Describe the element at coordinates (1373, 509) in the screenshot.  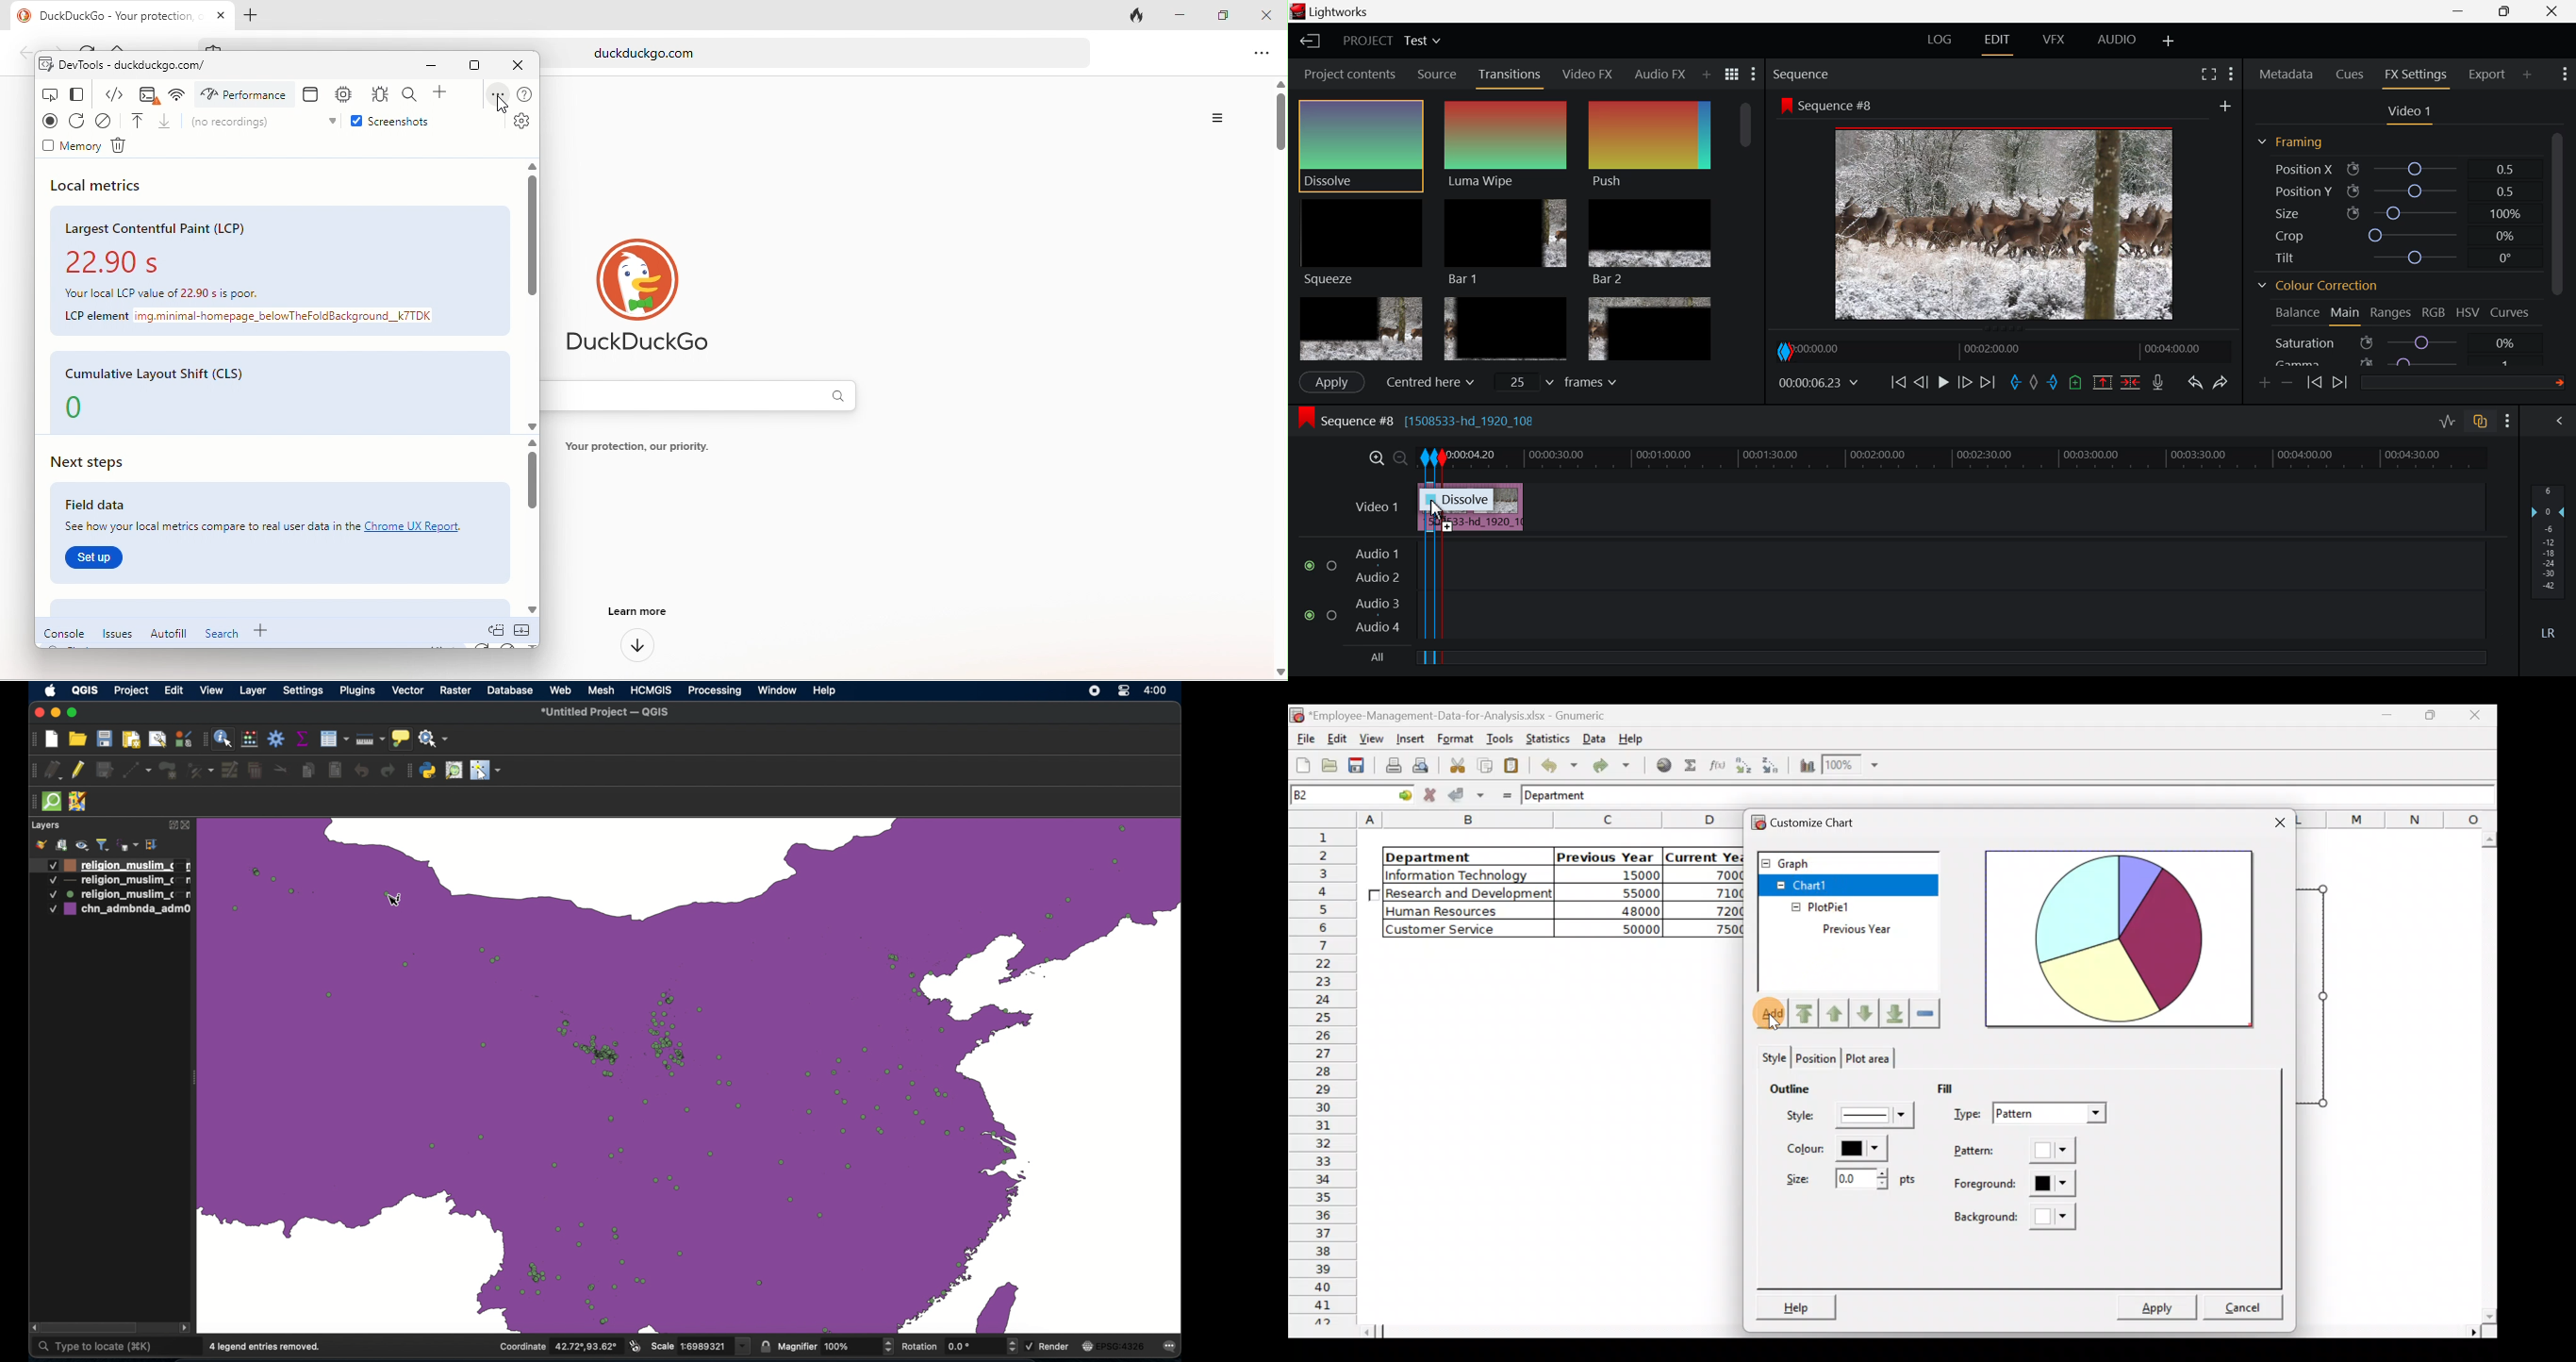
I see `Video Layer Input` at that location.